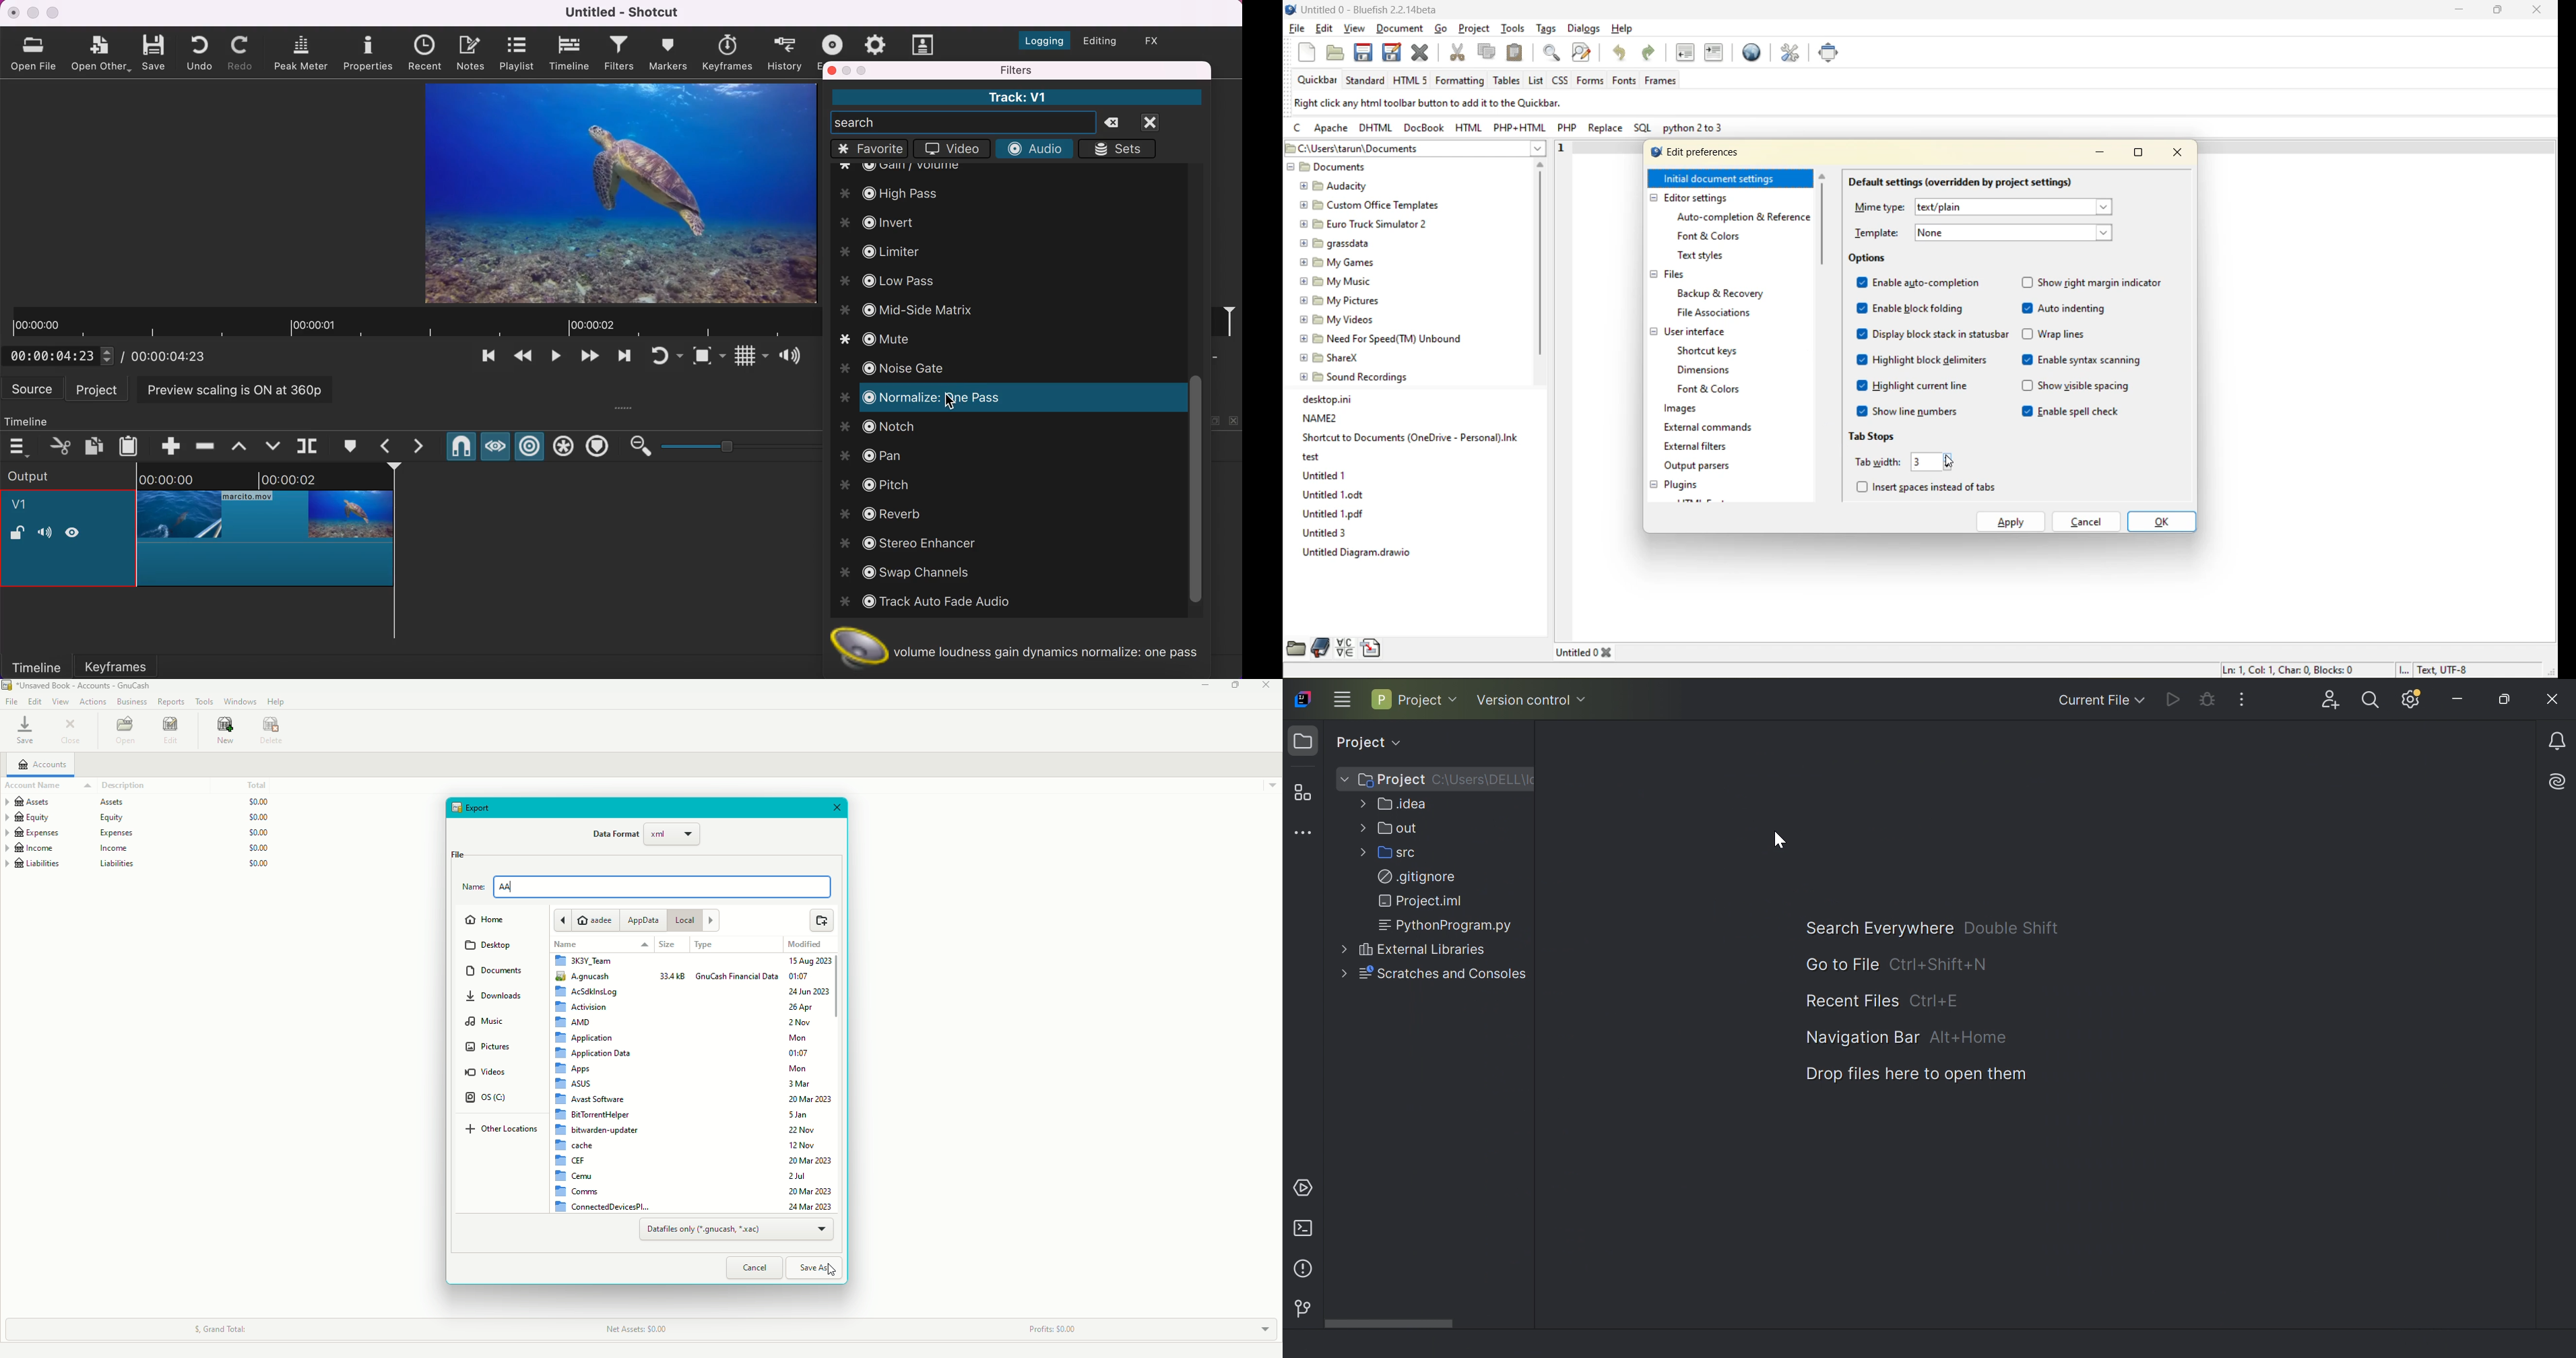  I want to click on toggle zoom, so click(709, 358).